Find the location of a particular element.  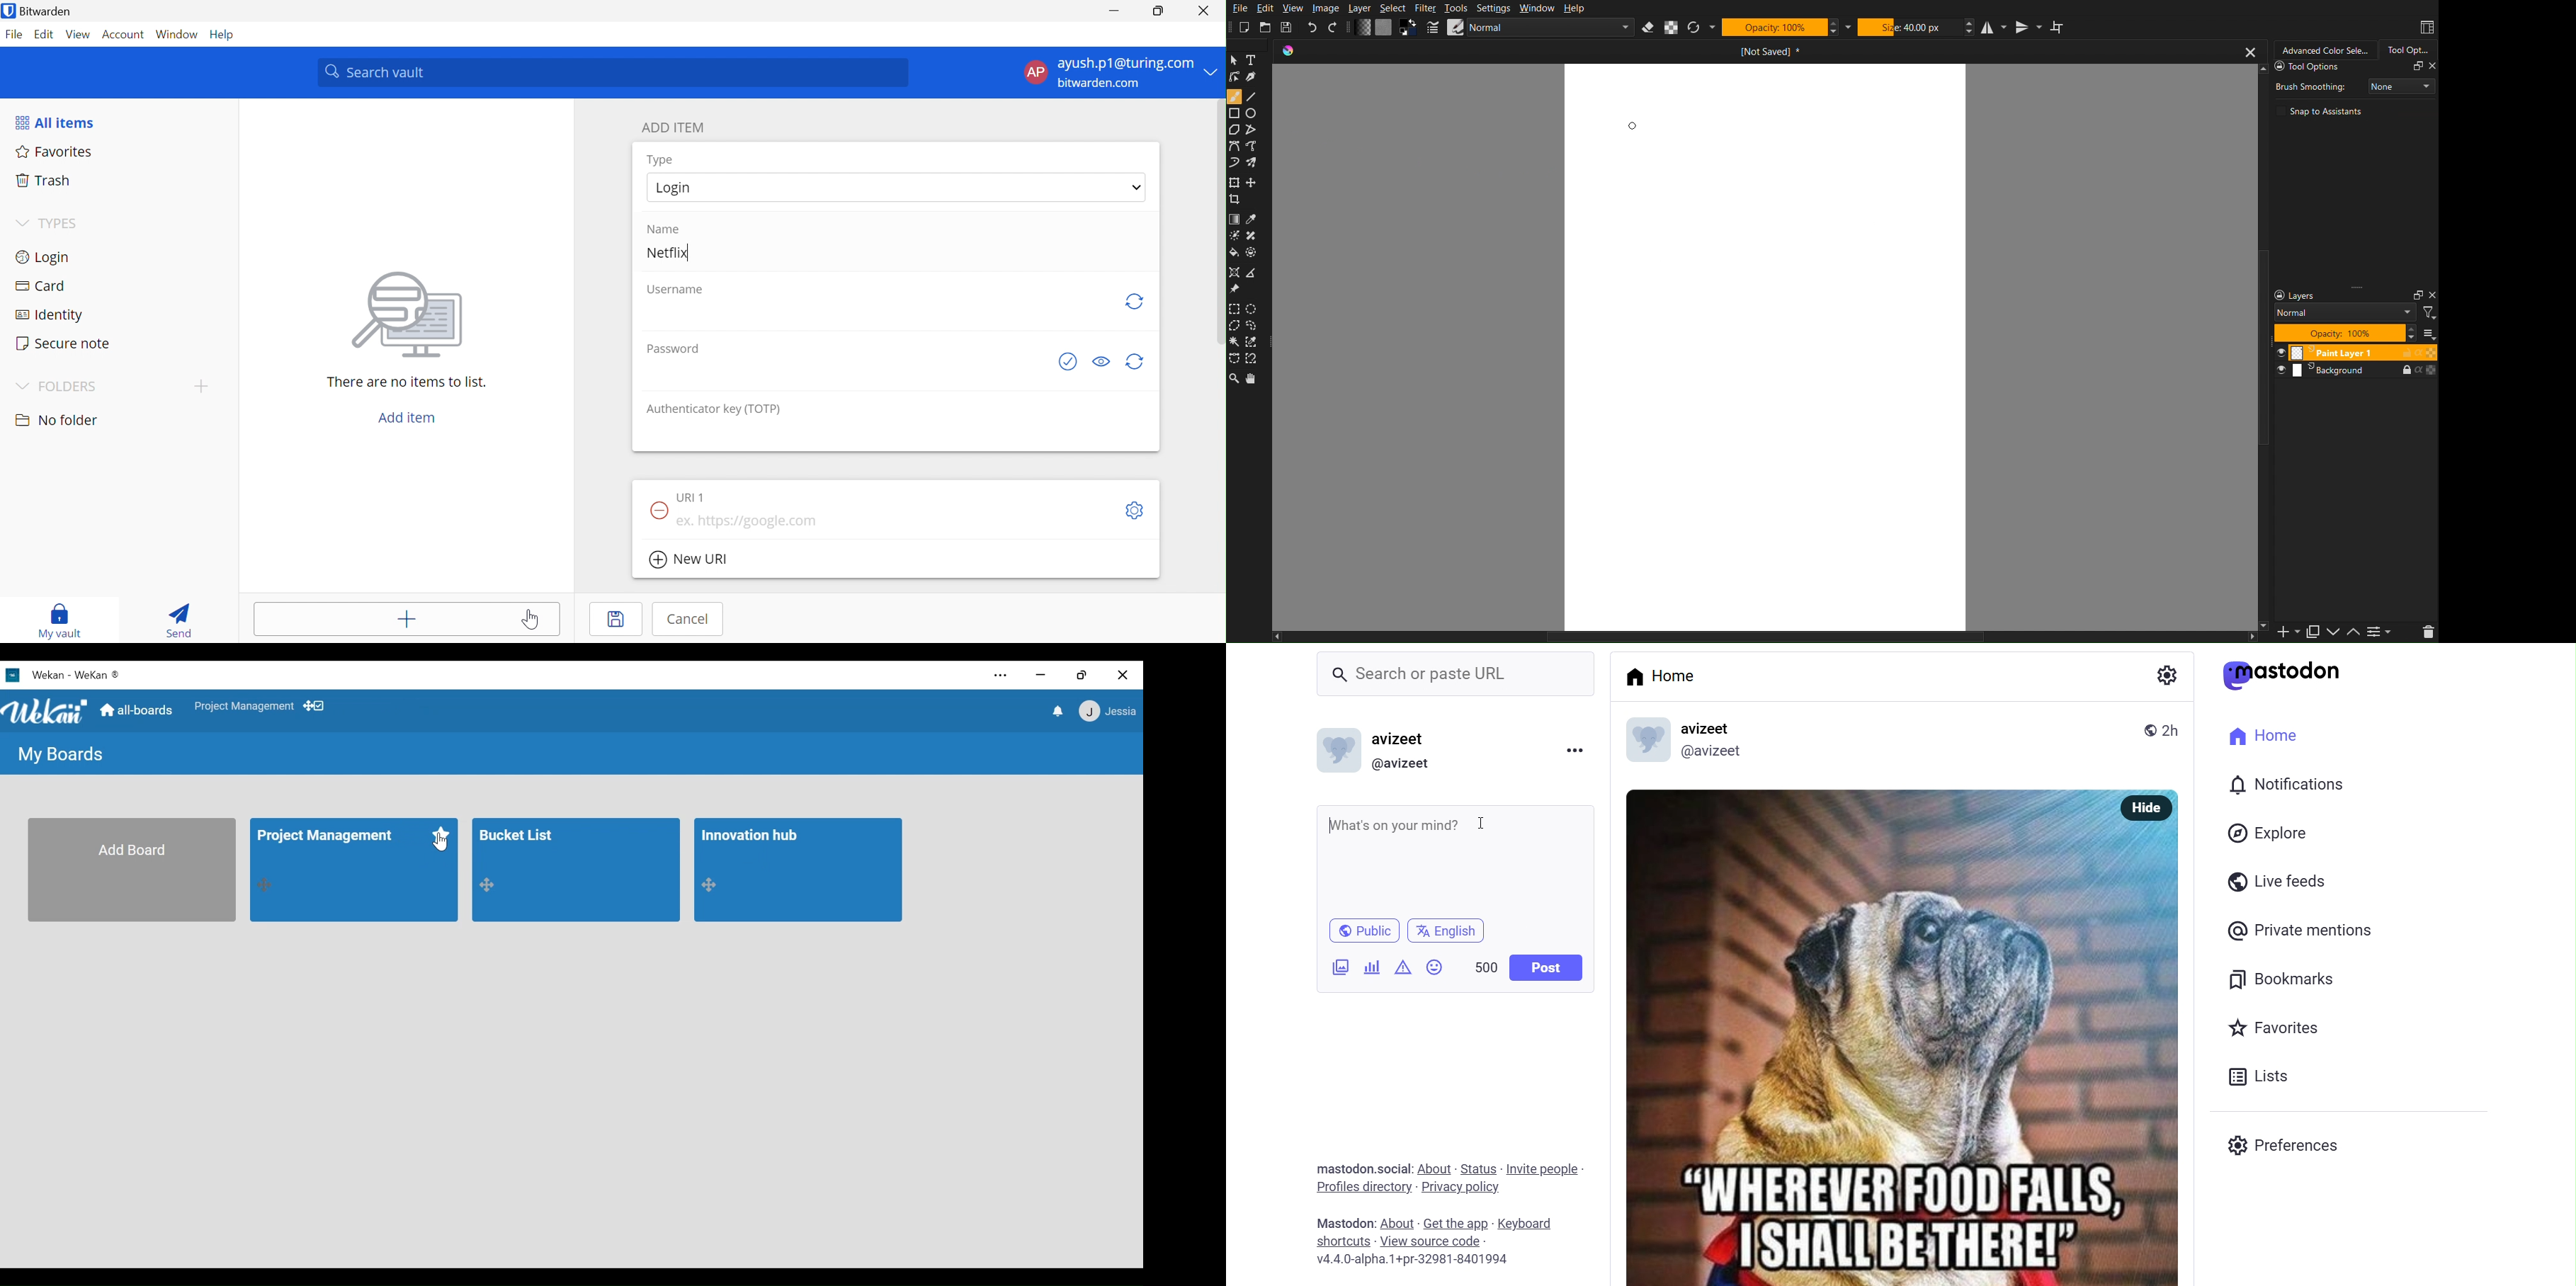

File is located at coordinates (1238, 7).